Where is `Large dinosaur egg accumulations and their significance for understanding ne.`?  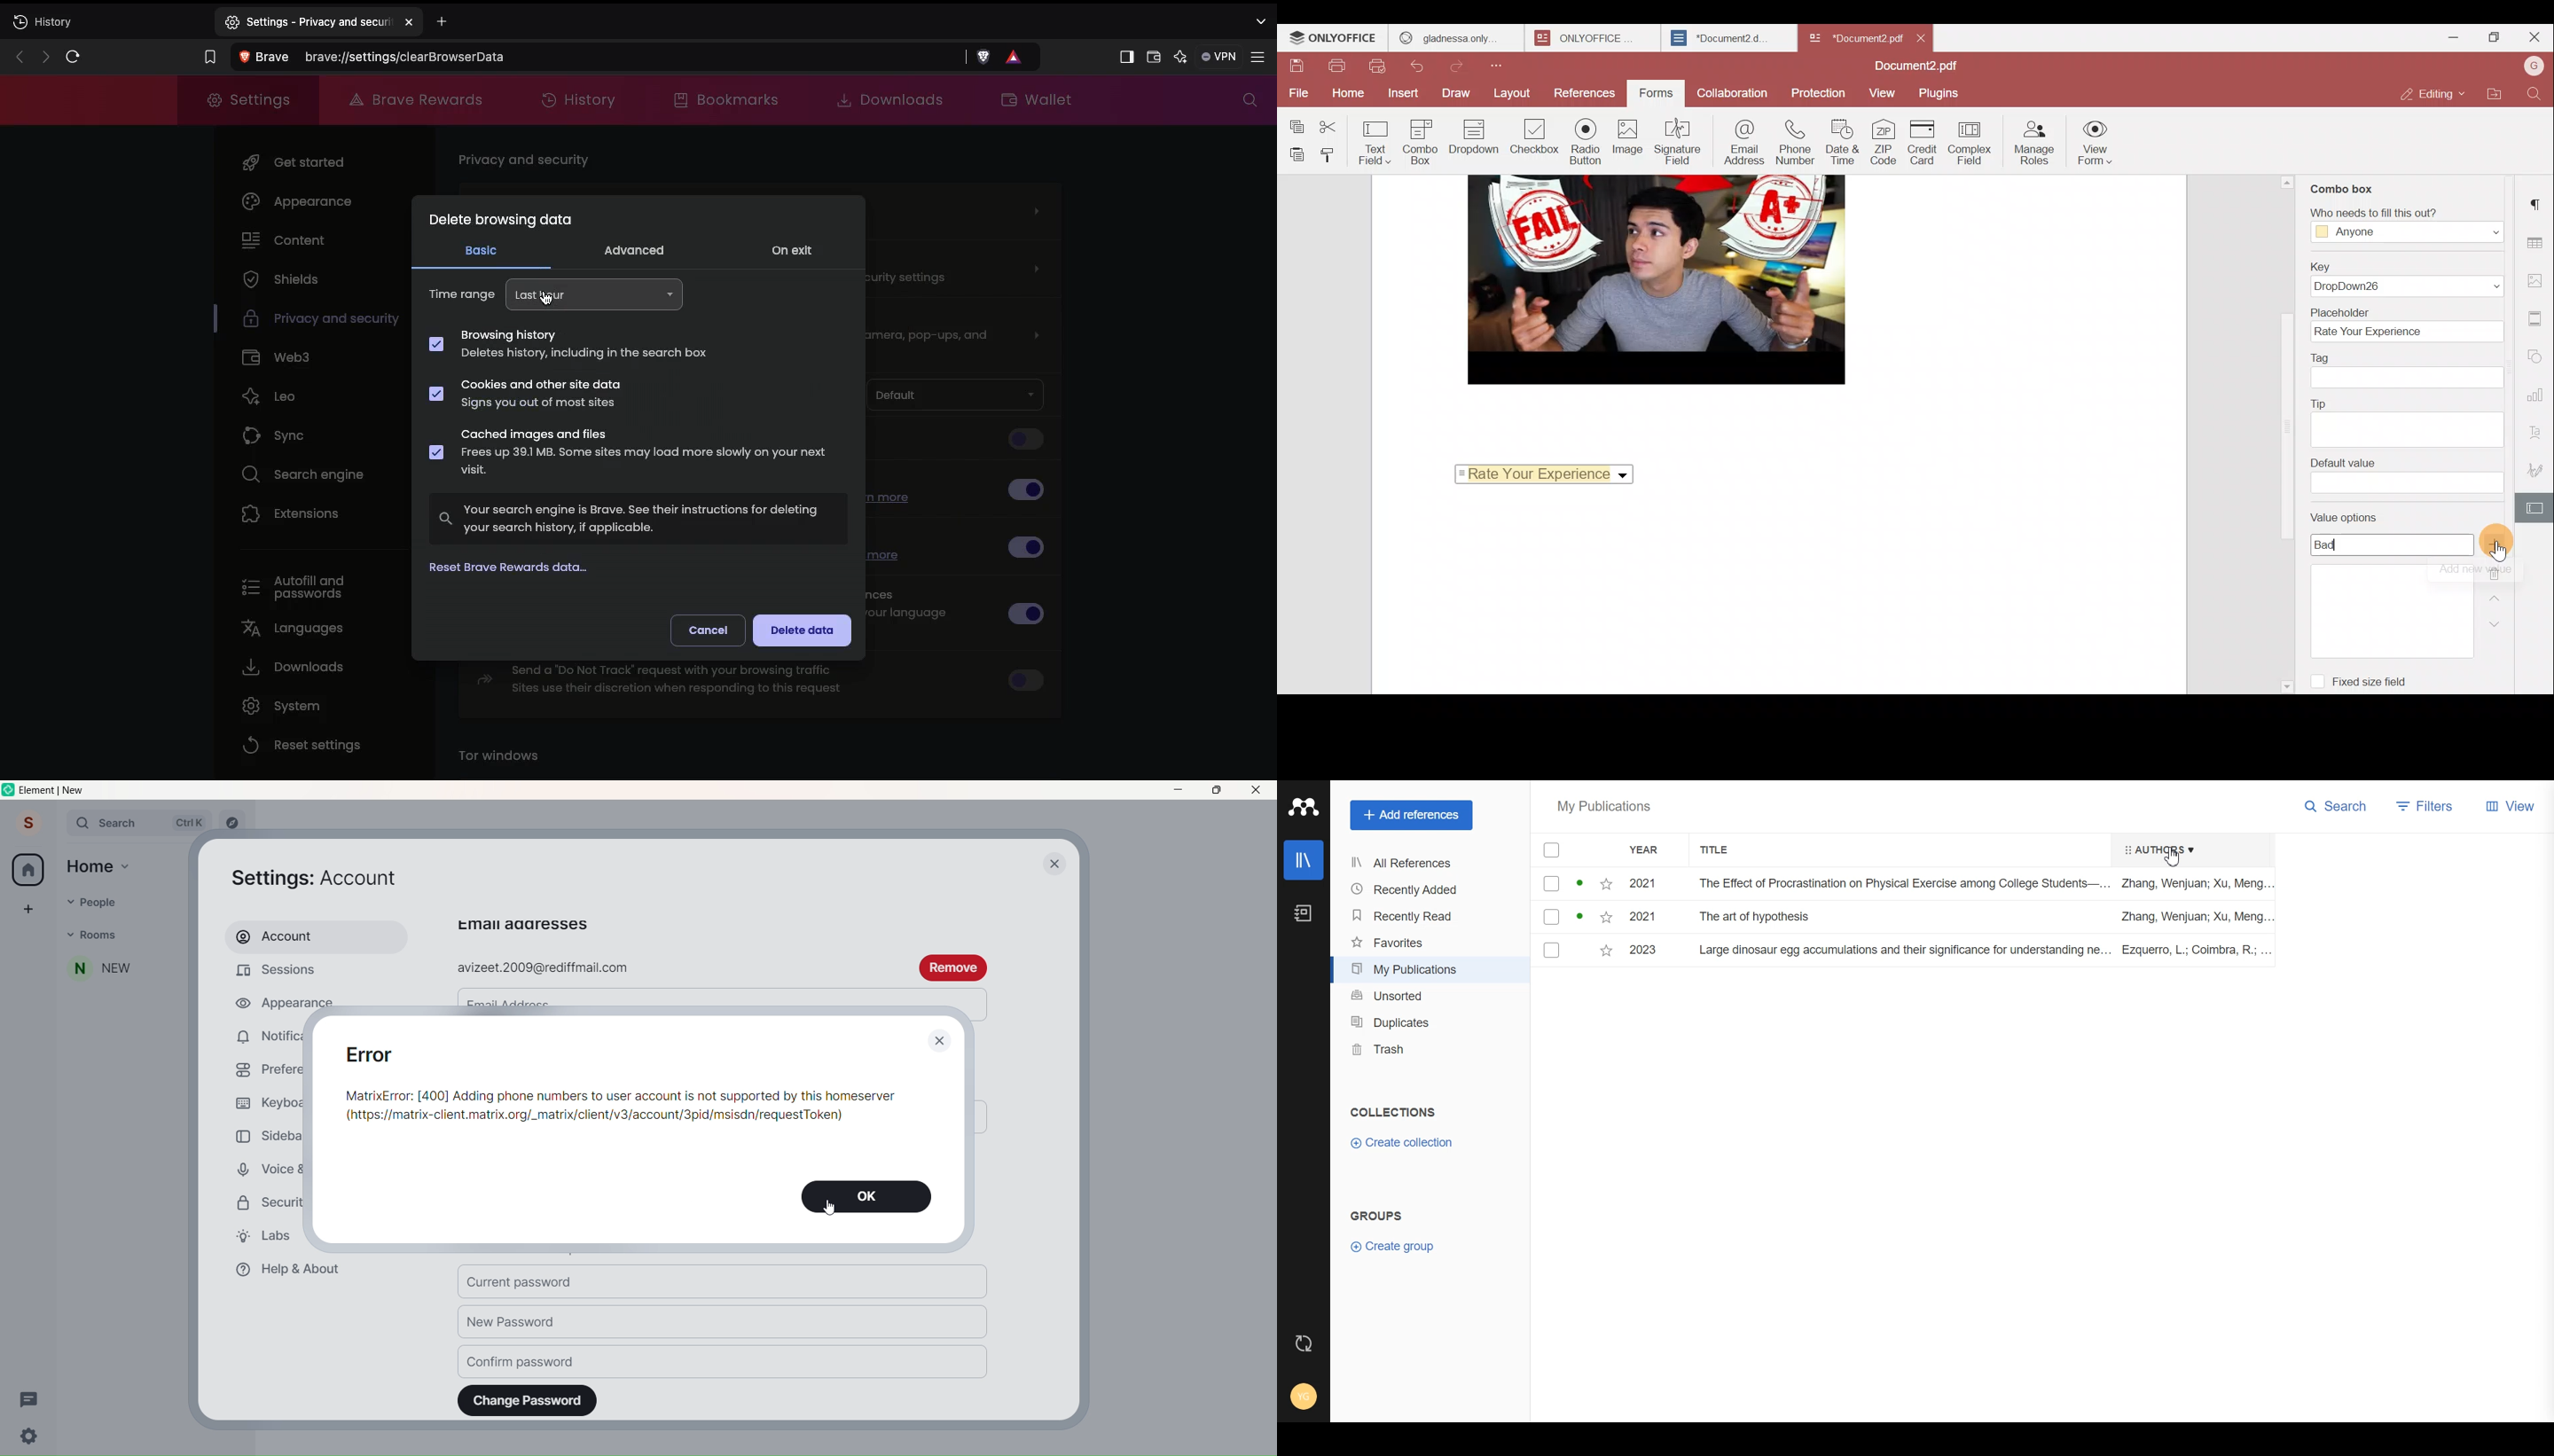 Large dinosaur egg accumulations and their significance for understanding ne. is located at coordinates (1904, 950).